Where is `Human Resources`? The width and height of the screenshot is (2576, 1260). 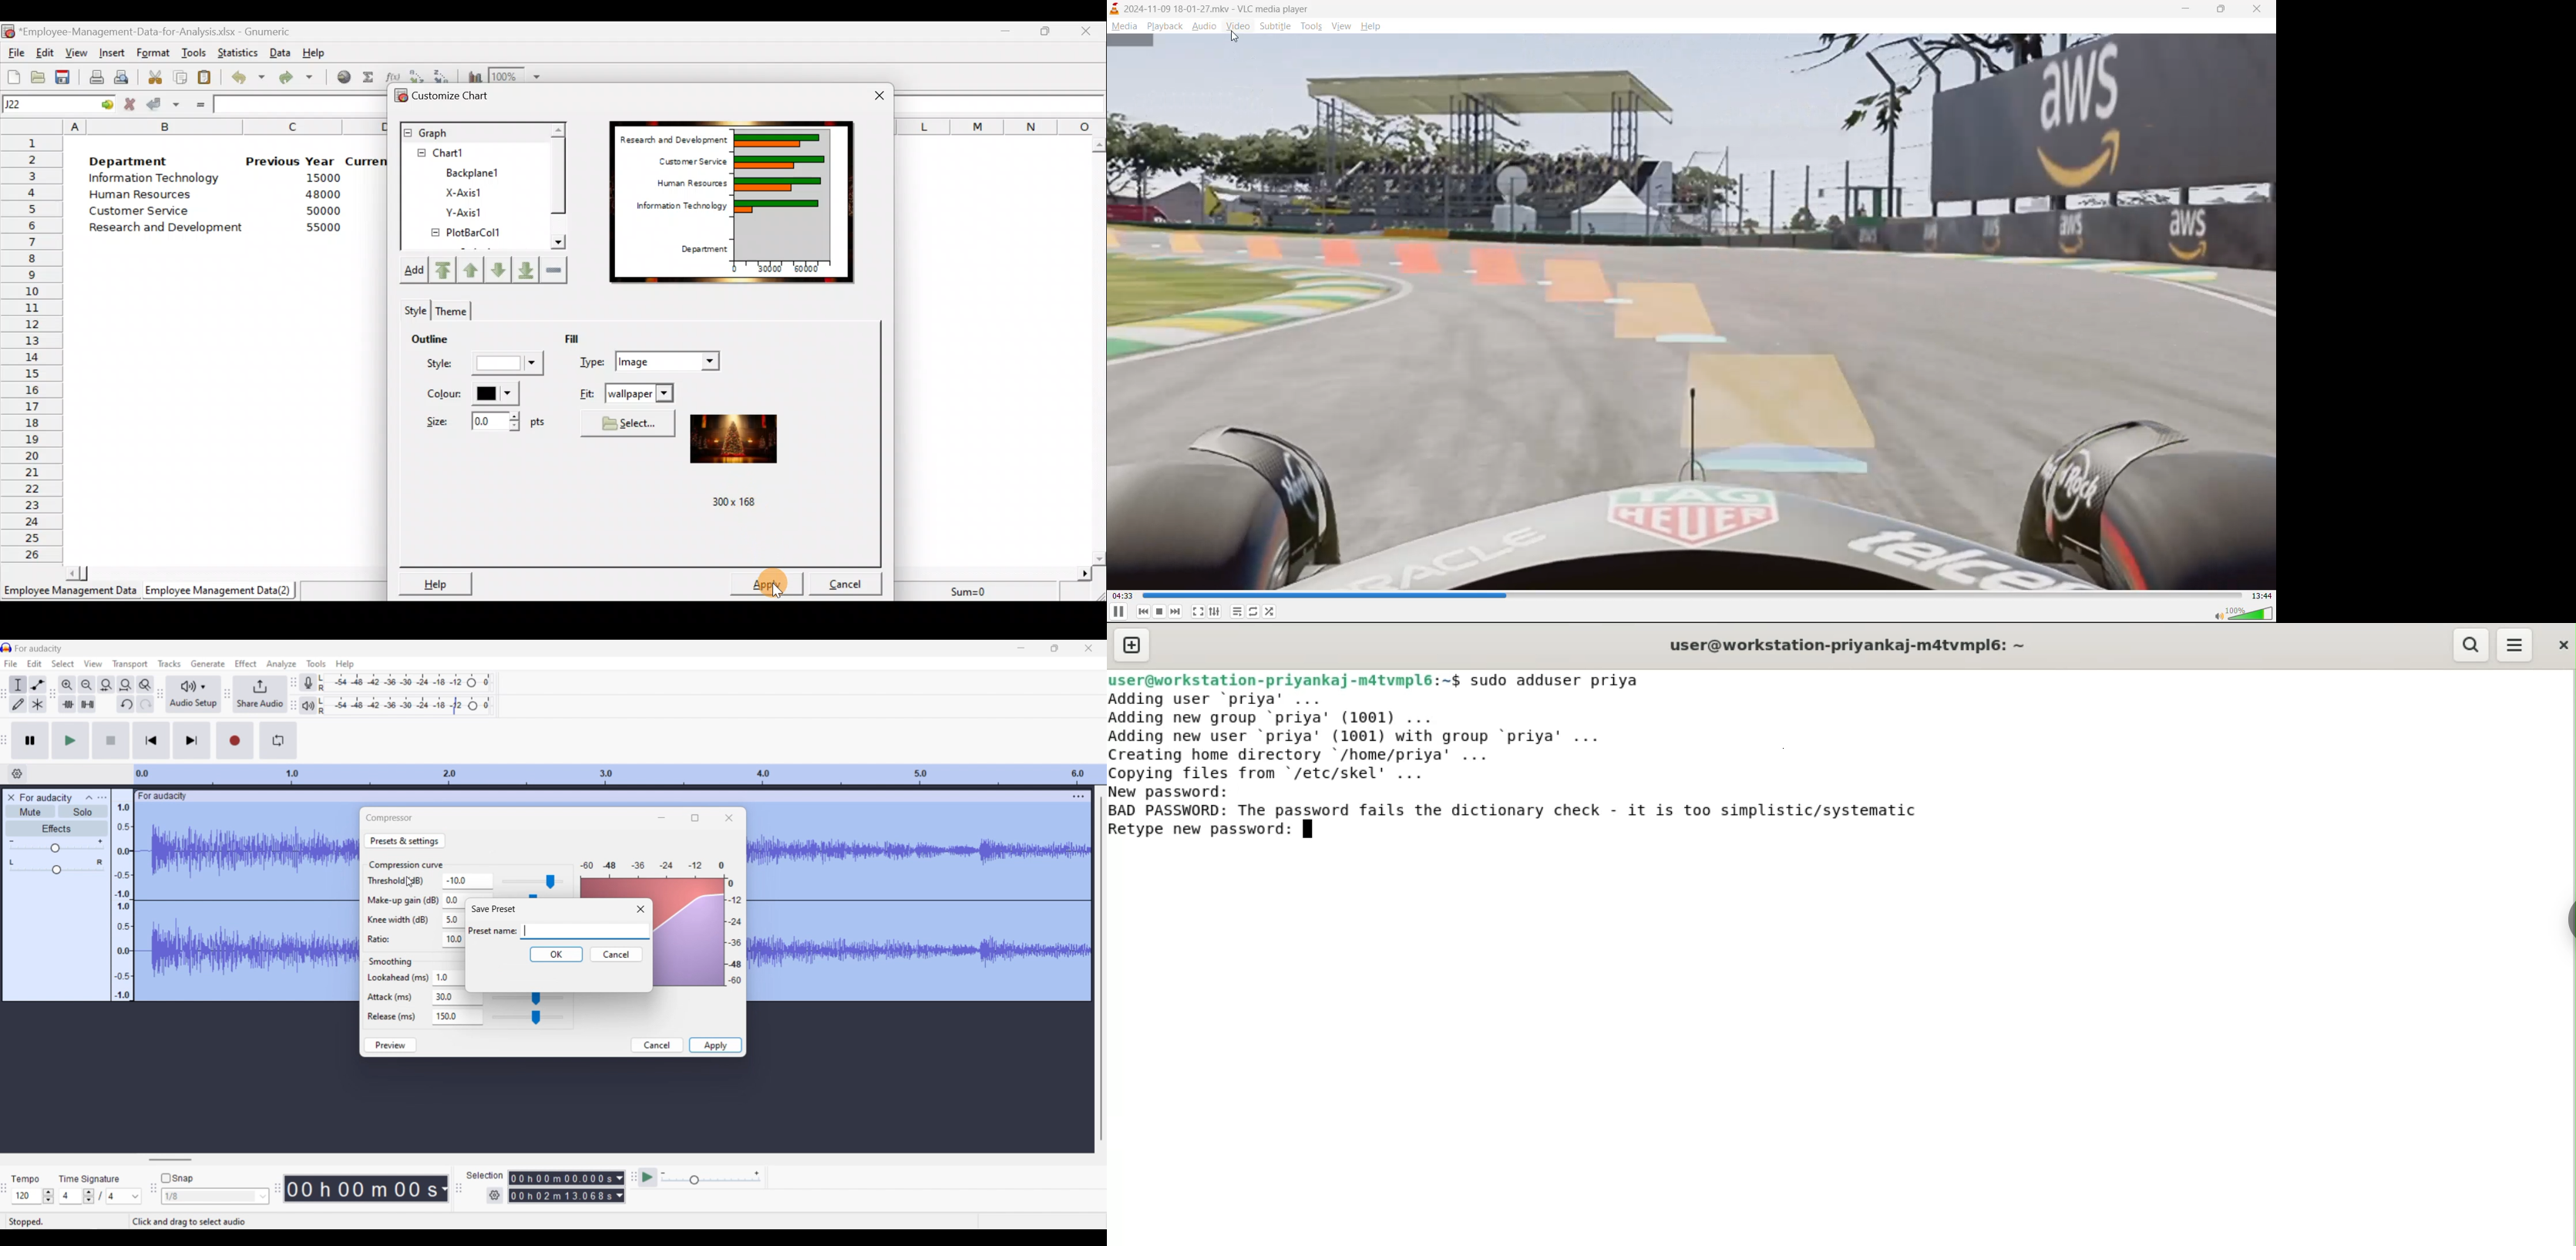 Human Resources is located at coordinates (149, 196).